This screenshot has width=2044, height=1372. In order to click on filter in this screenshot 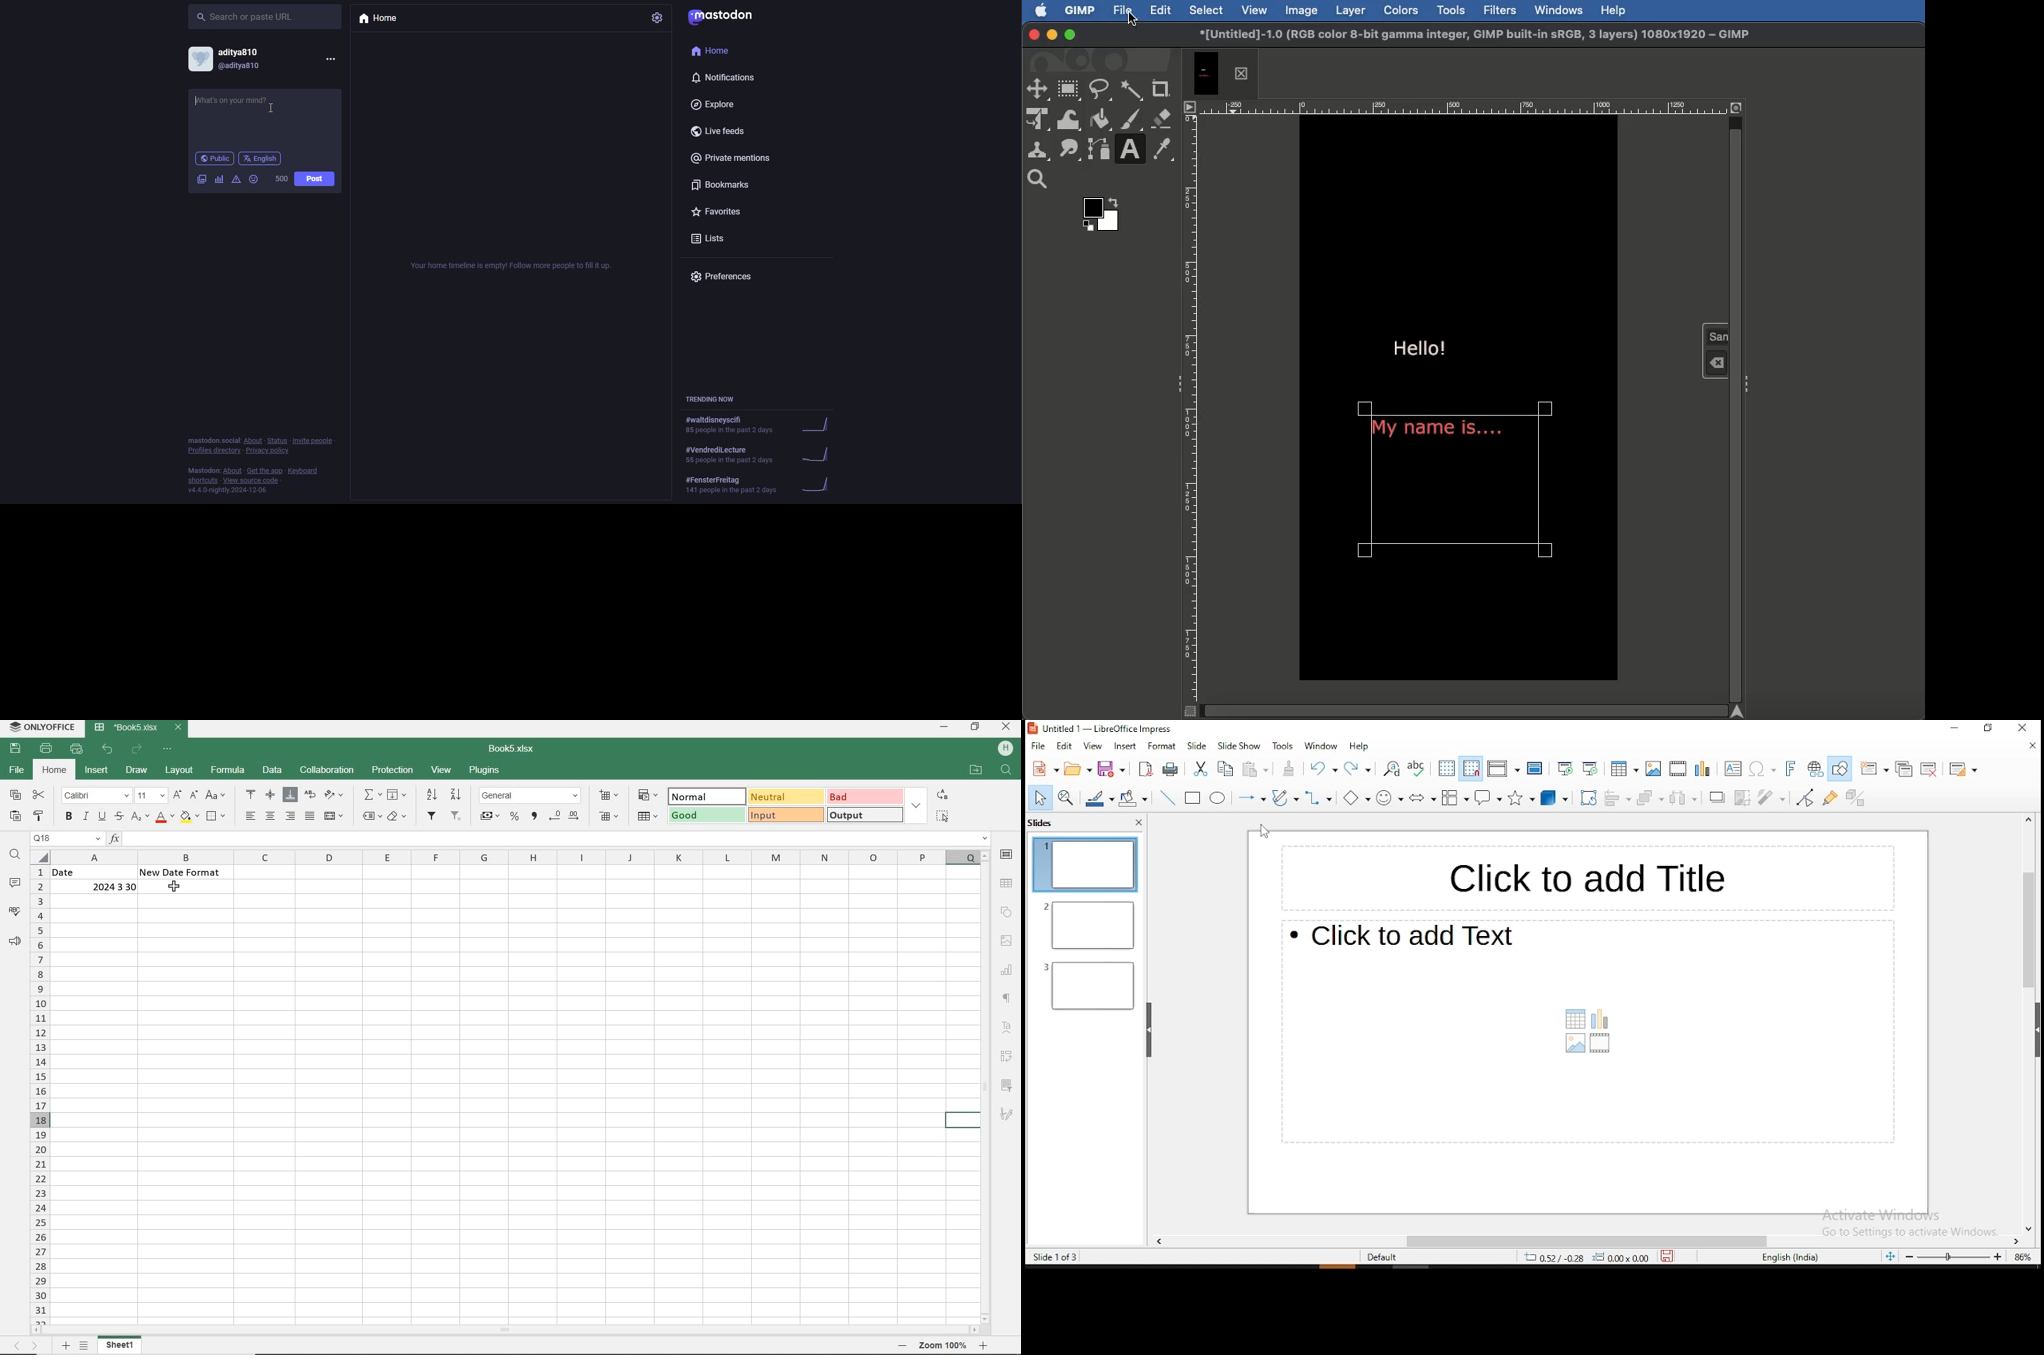, I will do `click(1773, 793)`.